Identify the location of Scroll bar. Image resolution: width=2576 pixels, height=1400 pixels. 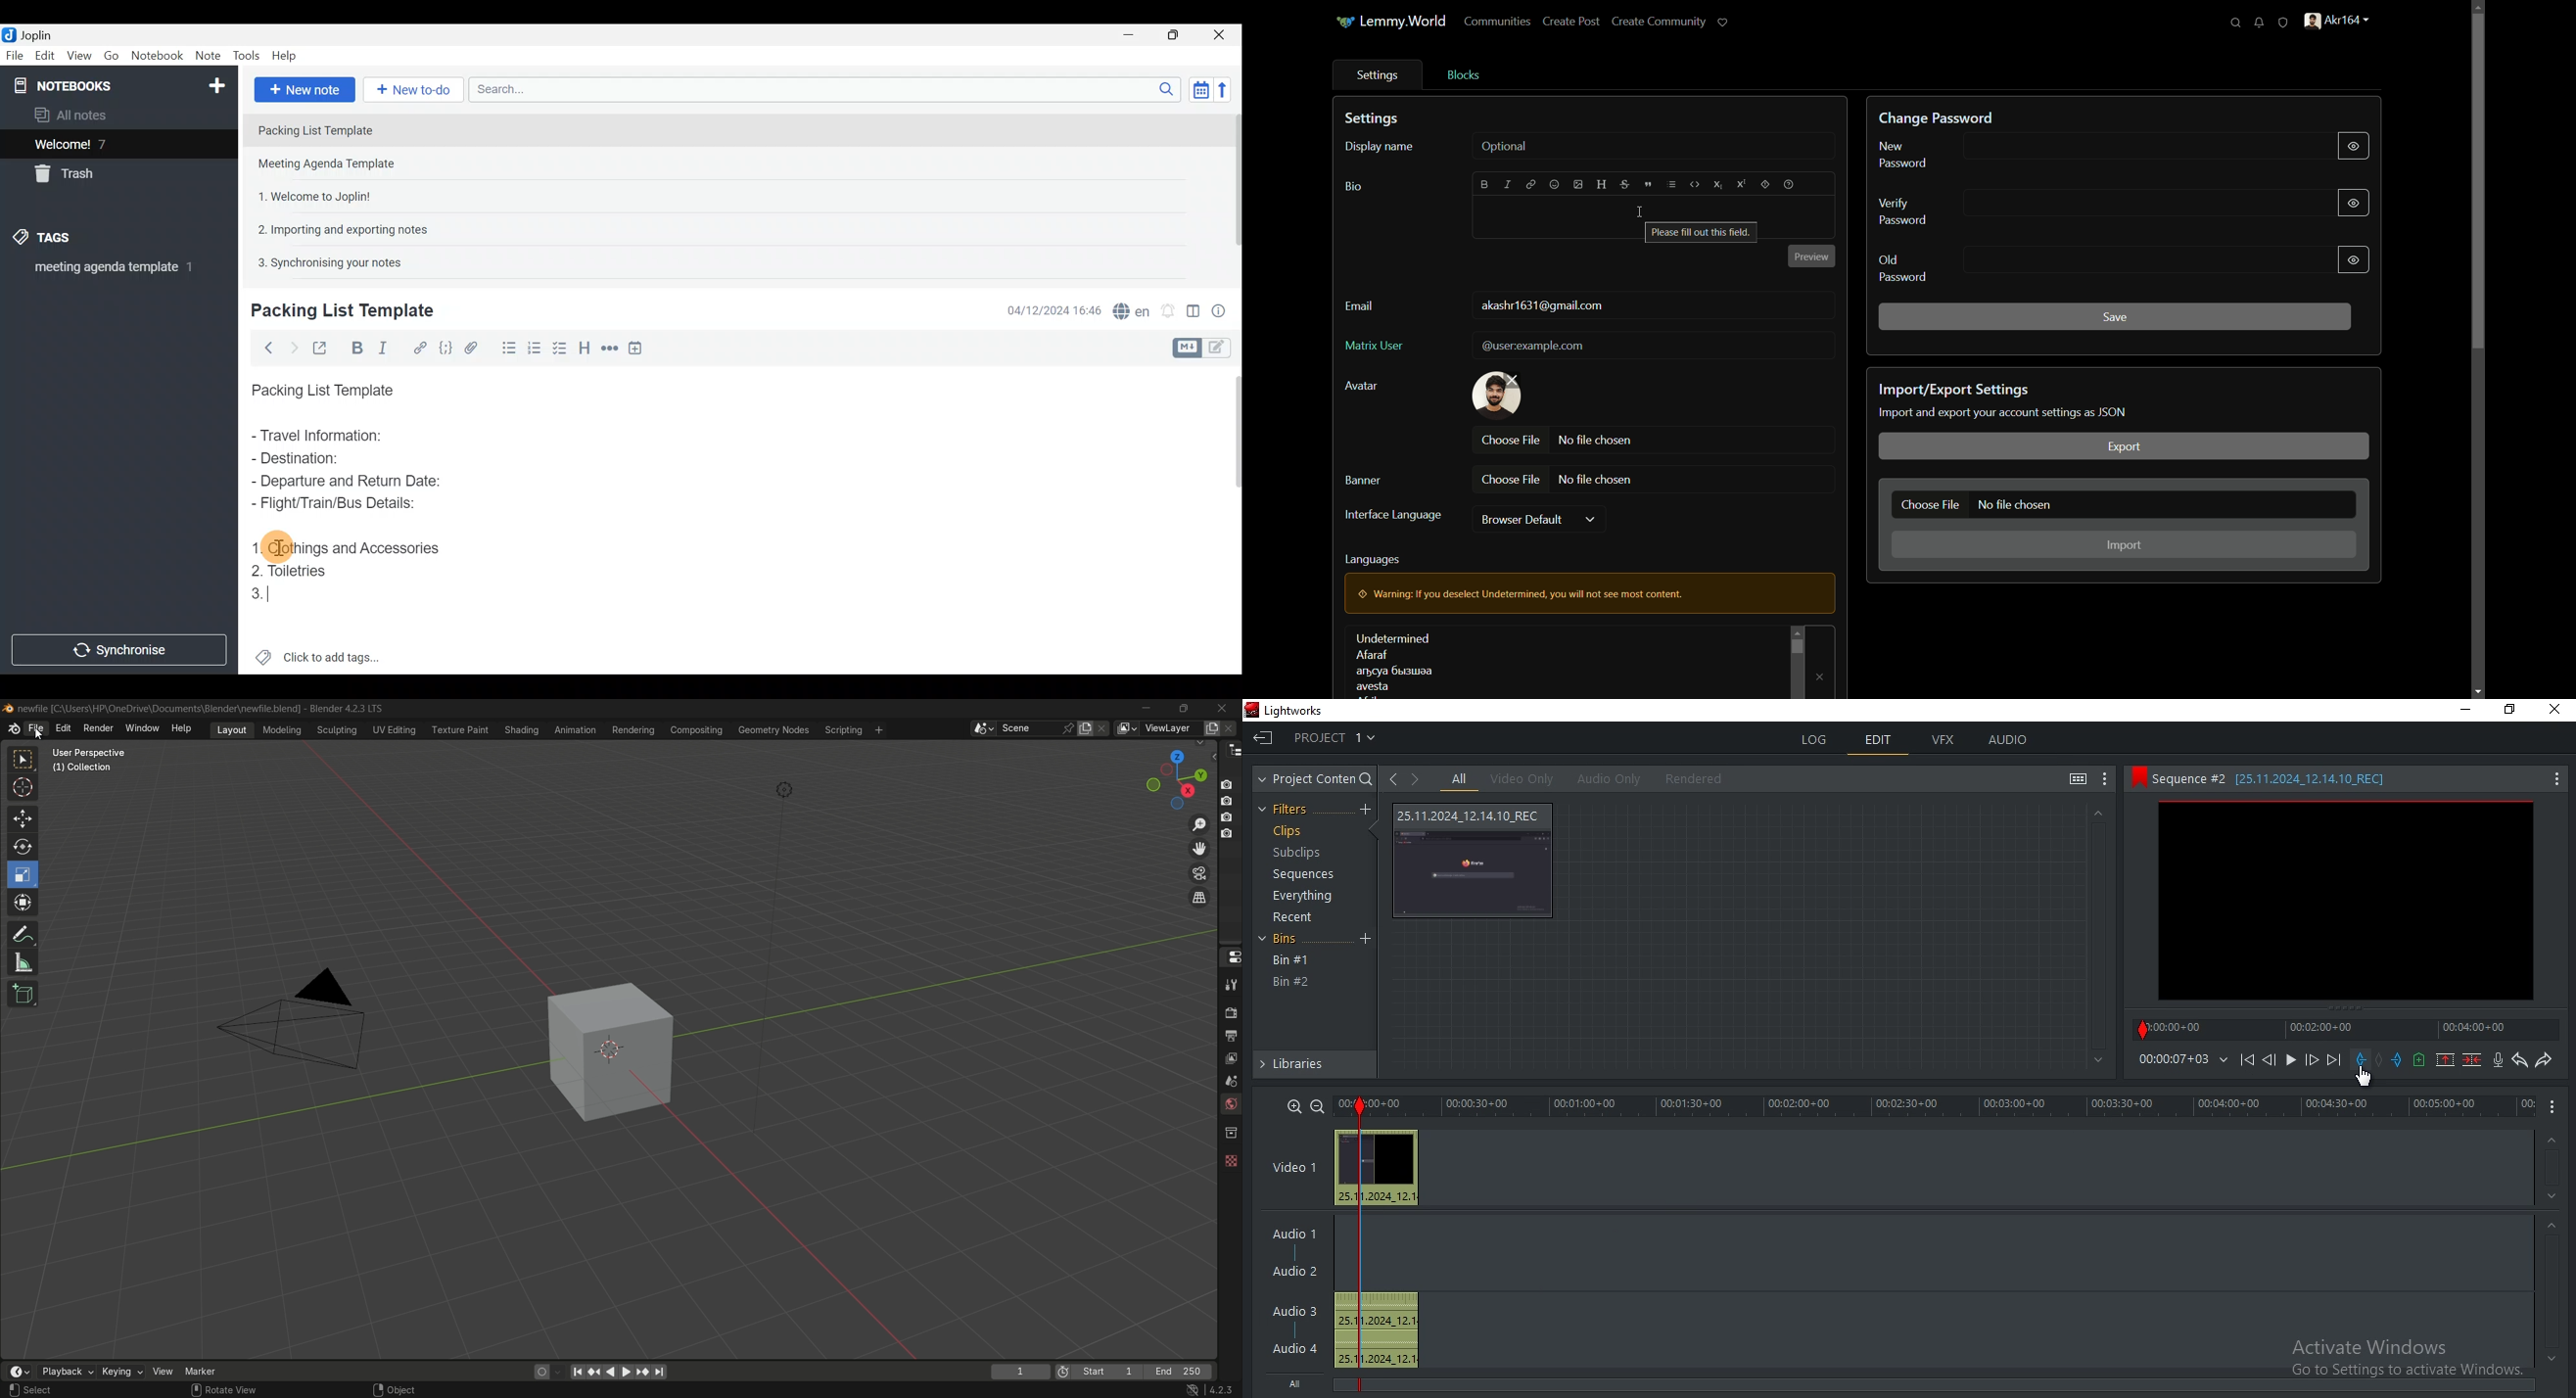
(1230, 189).